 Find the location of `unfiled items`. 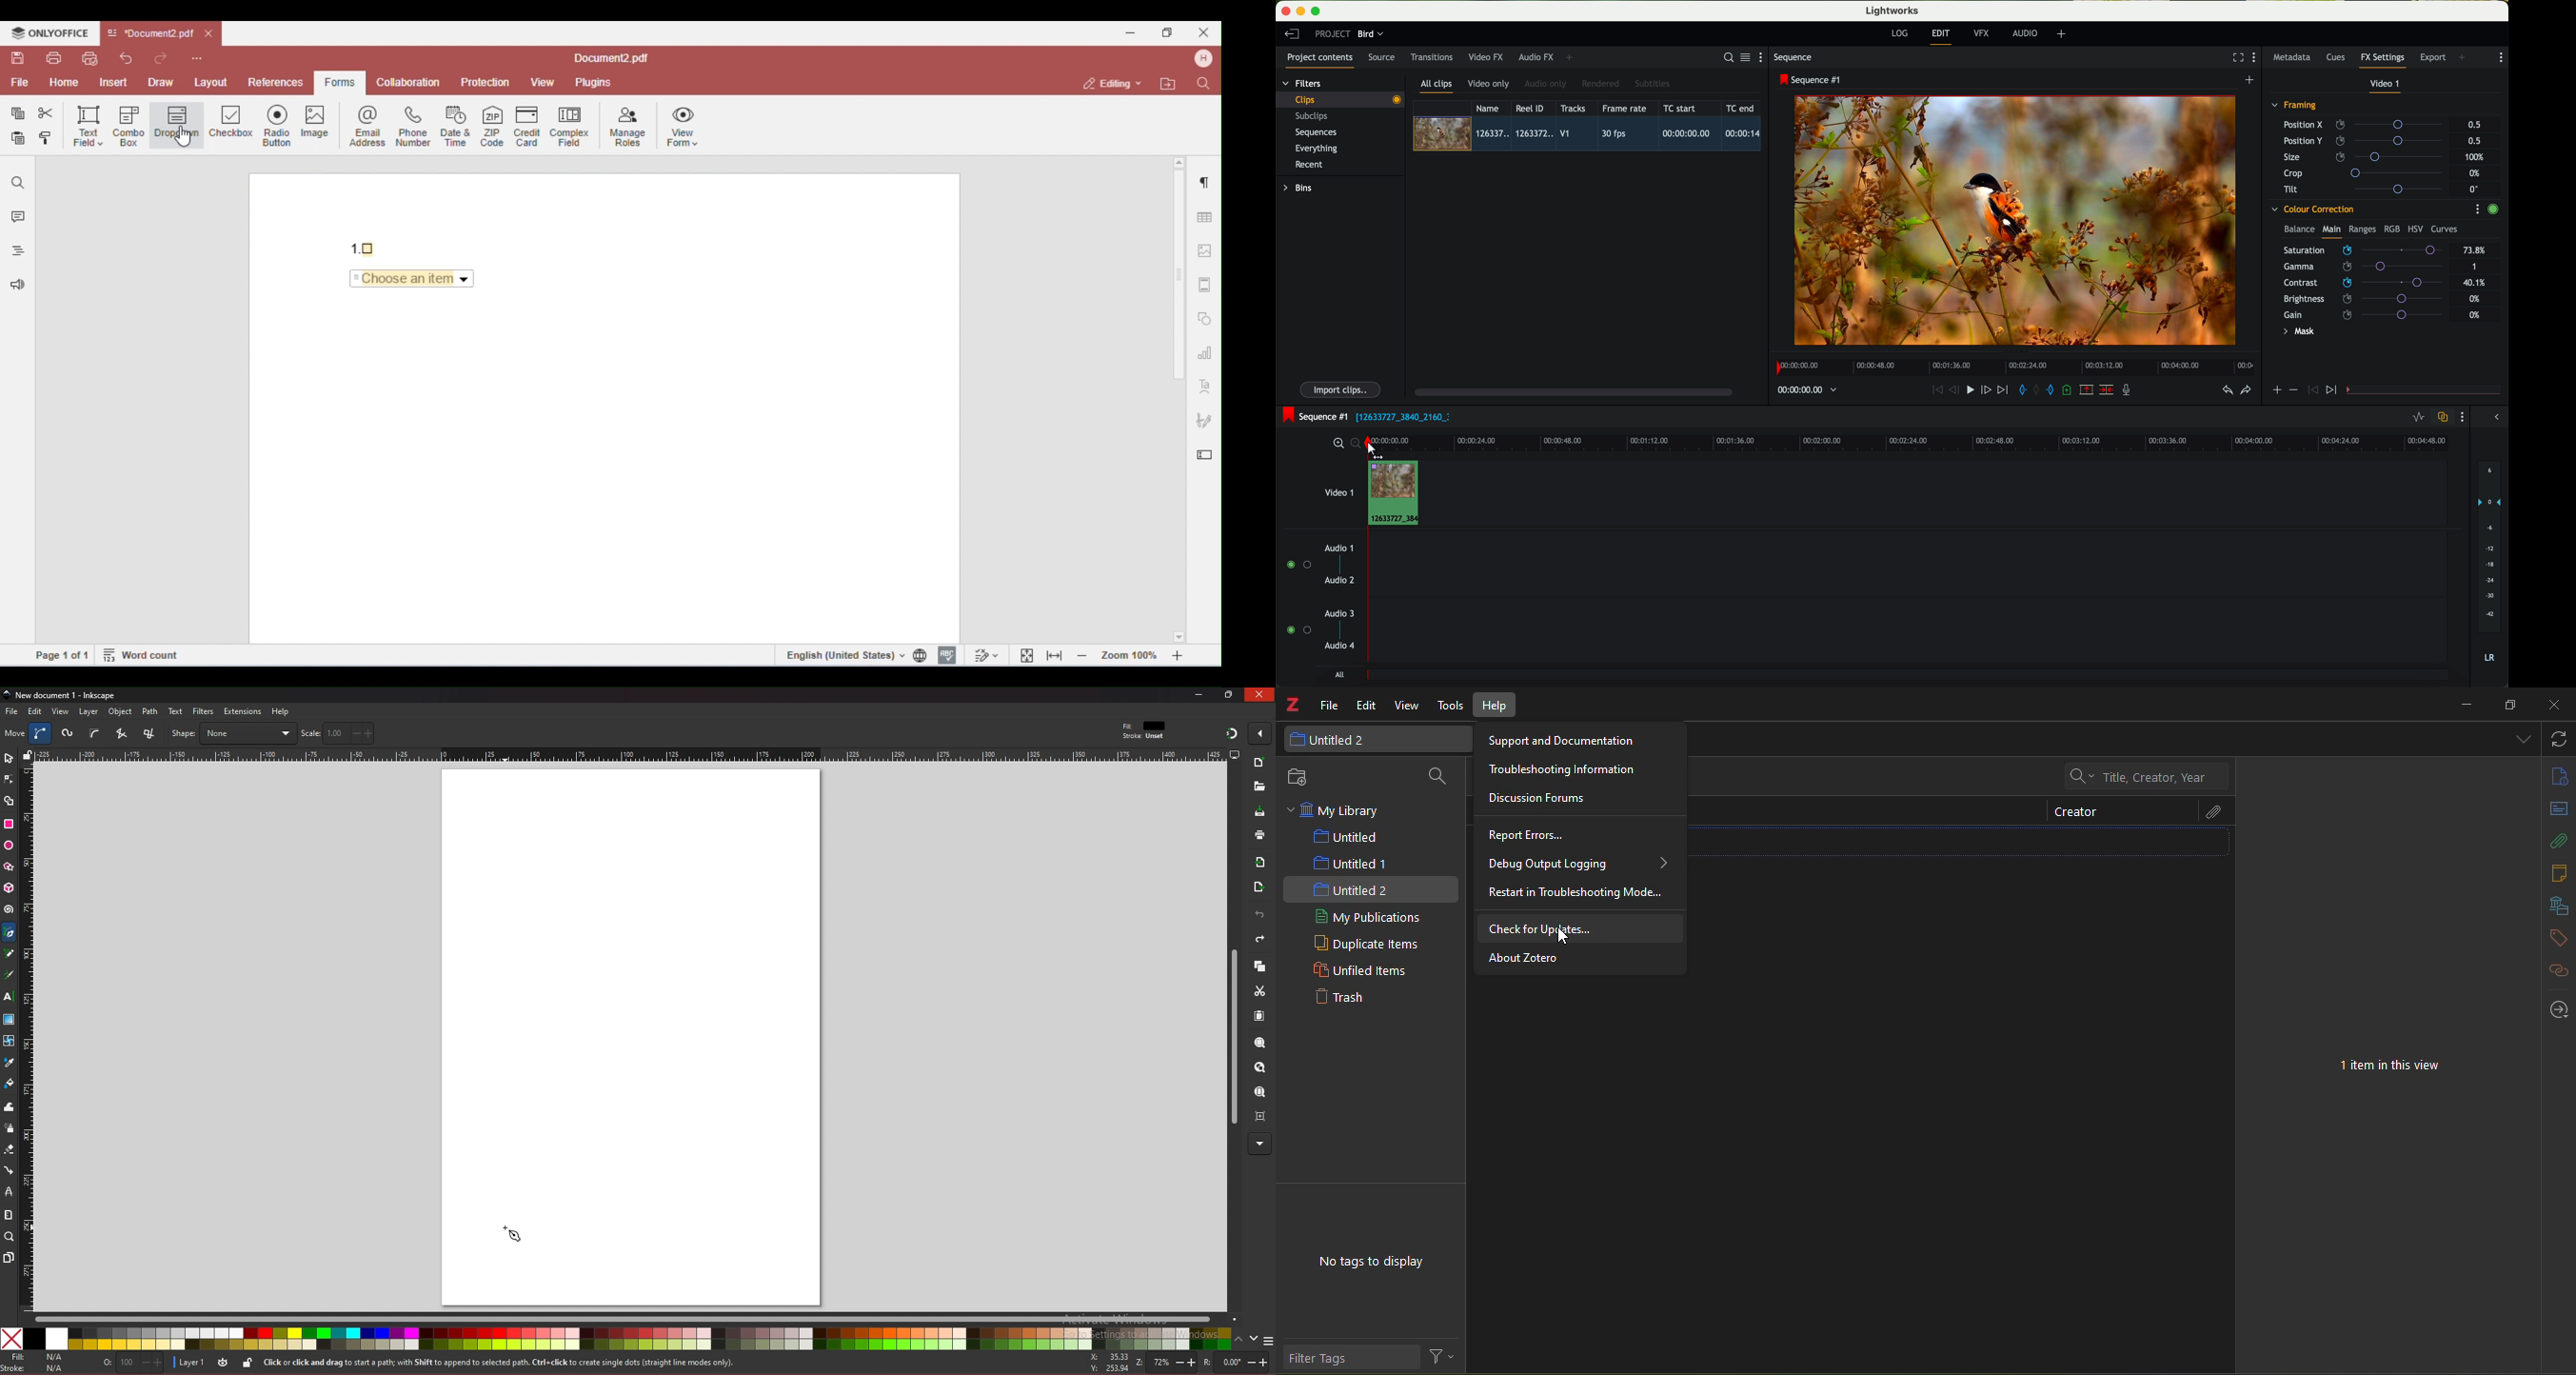

unfiled items is located at coordinates (1360, 970).